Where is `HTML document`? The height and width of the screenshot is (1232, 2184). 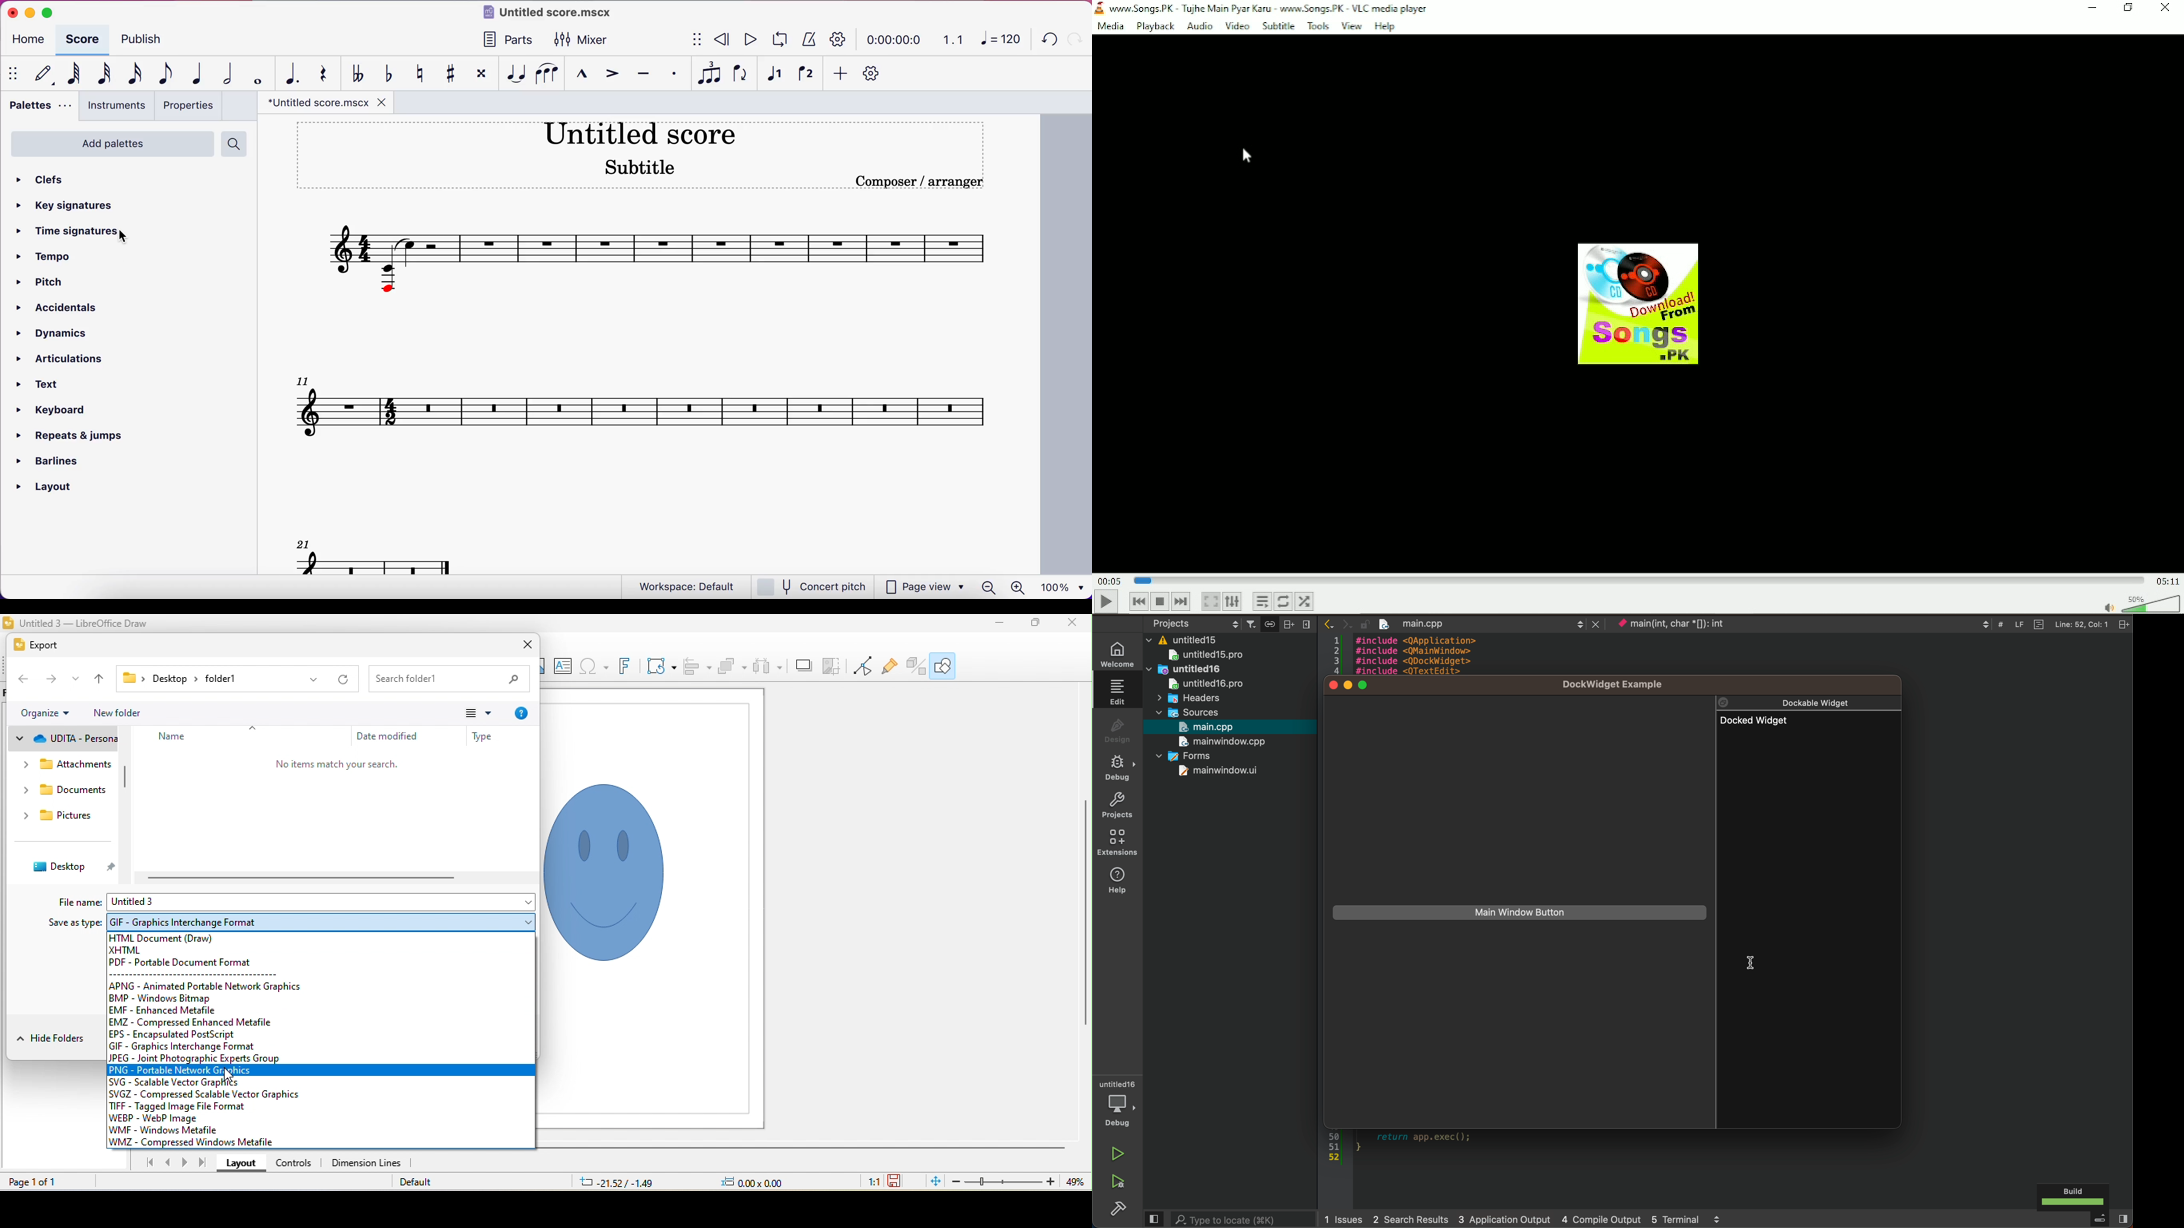 HTML document is located at coordinates (177, 939).